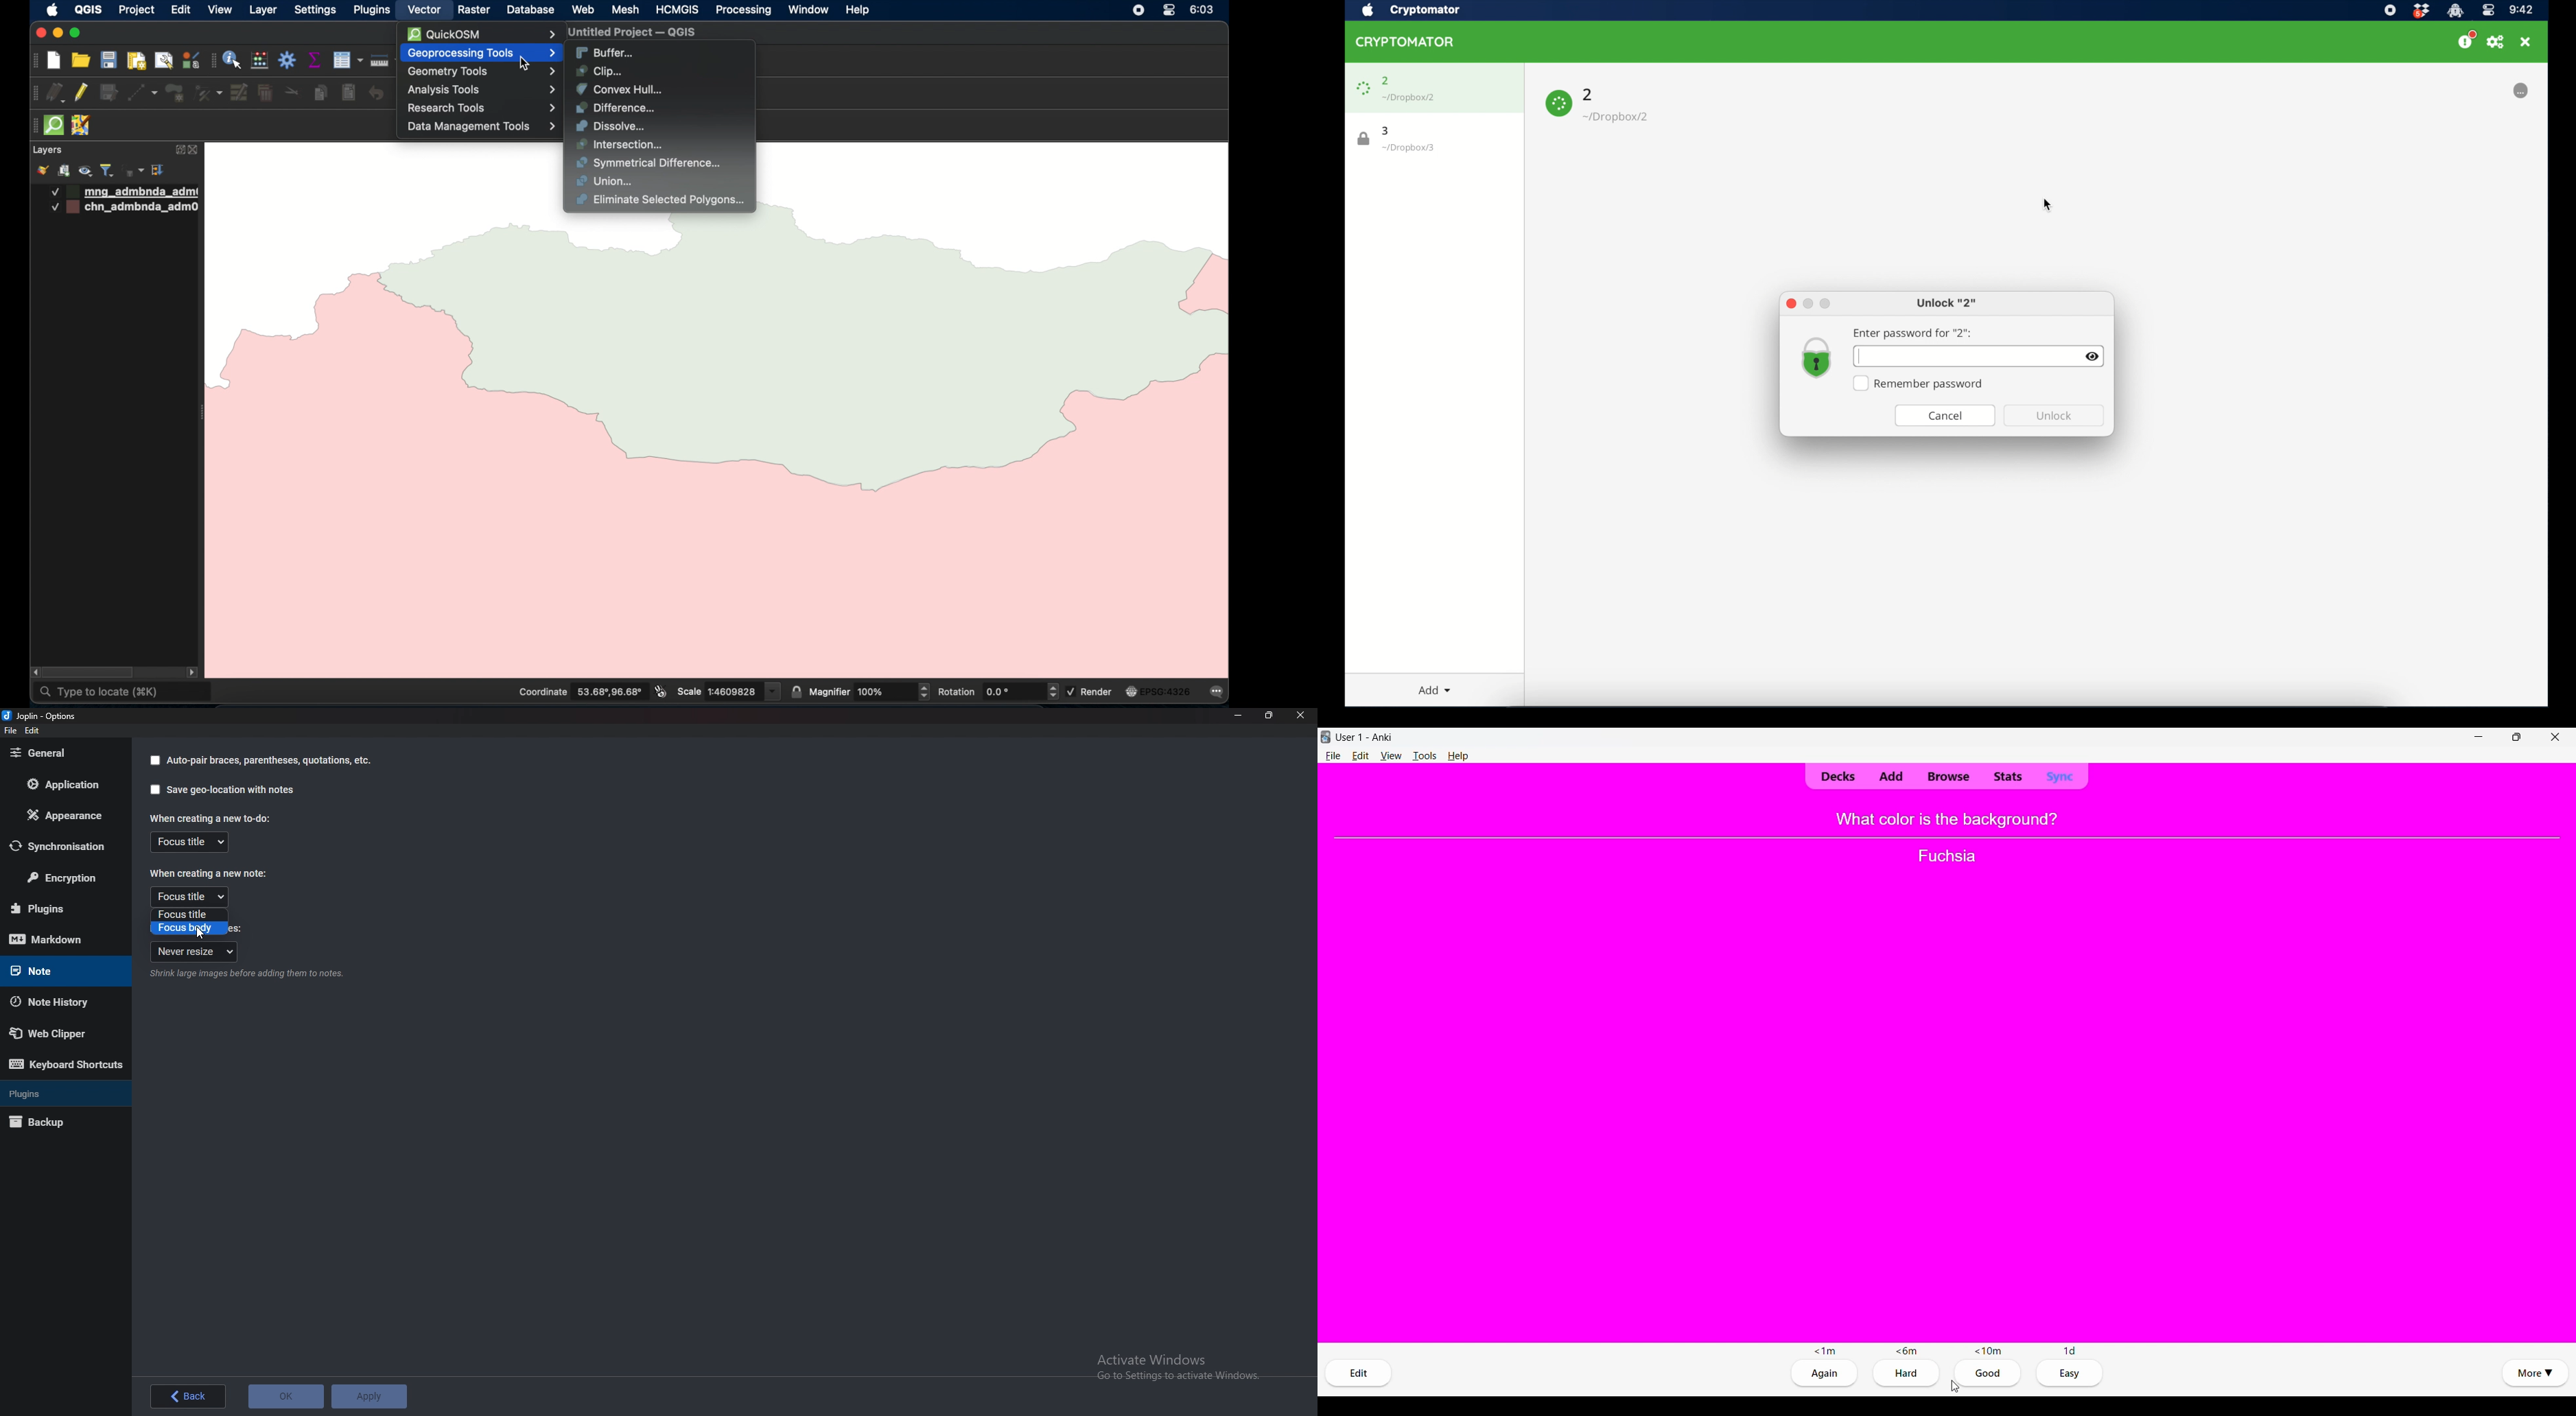 The image size is (2576, 1428). I want to click on Hard button, so click(1909, 1372).